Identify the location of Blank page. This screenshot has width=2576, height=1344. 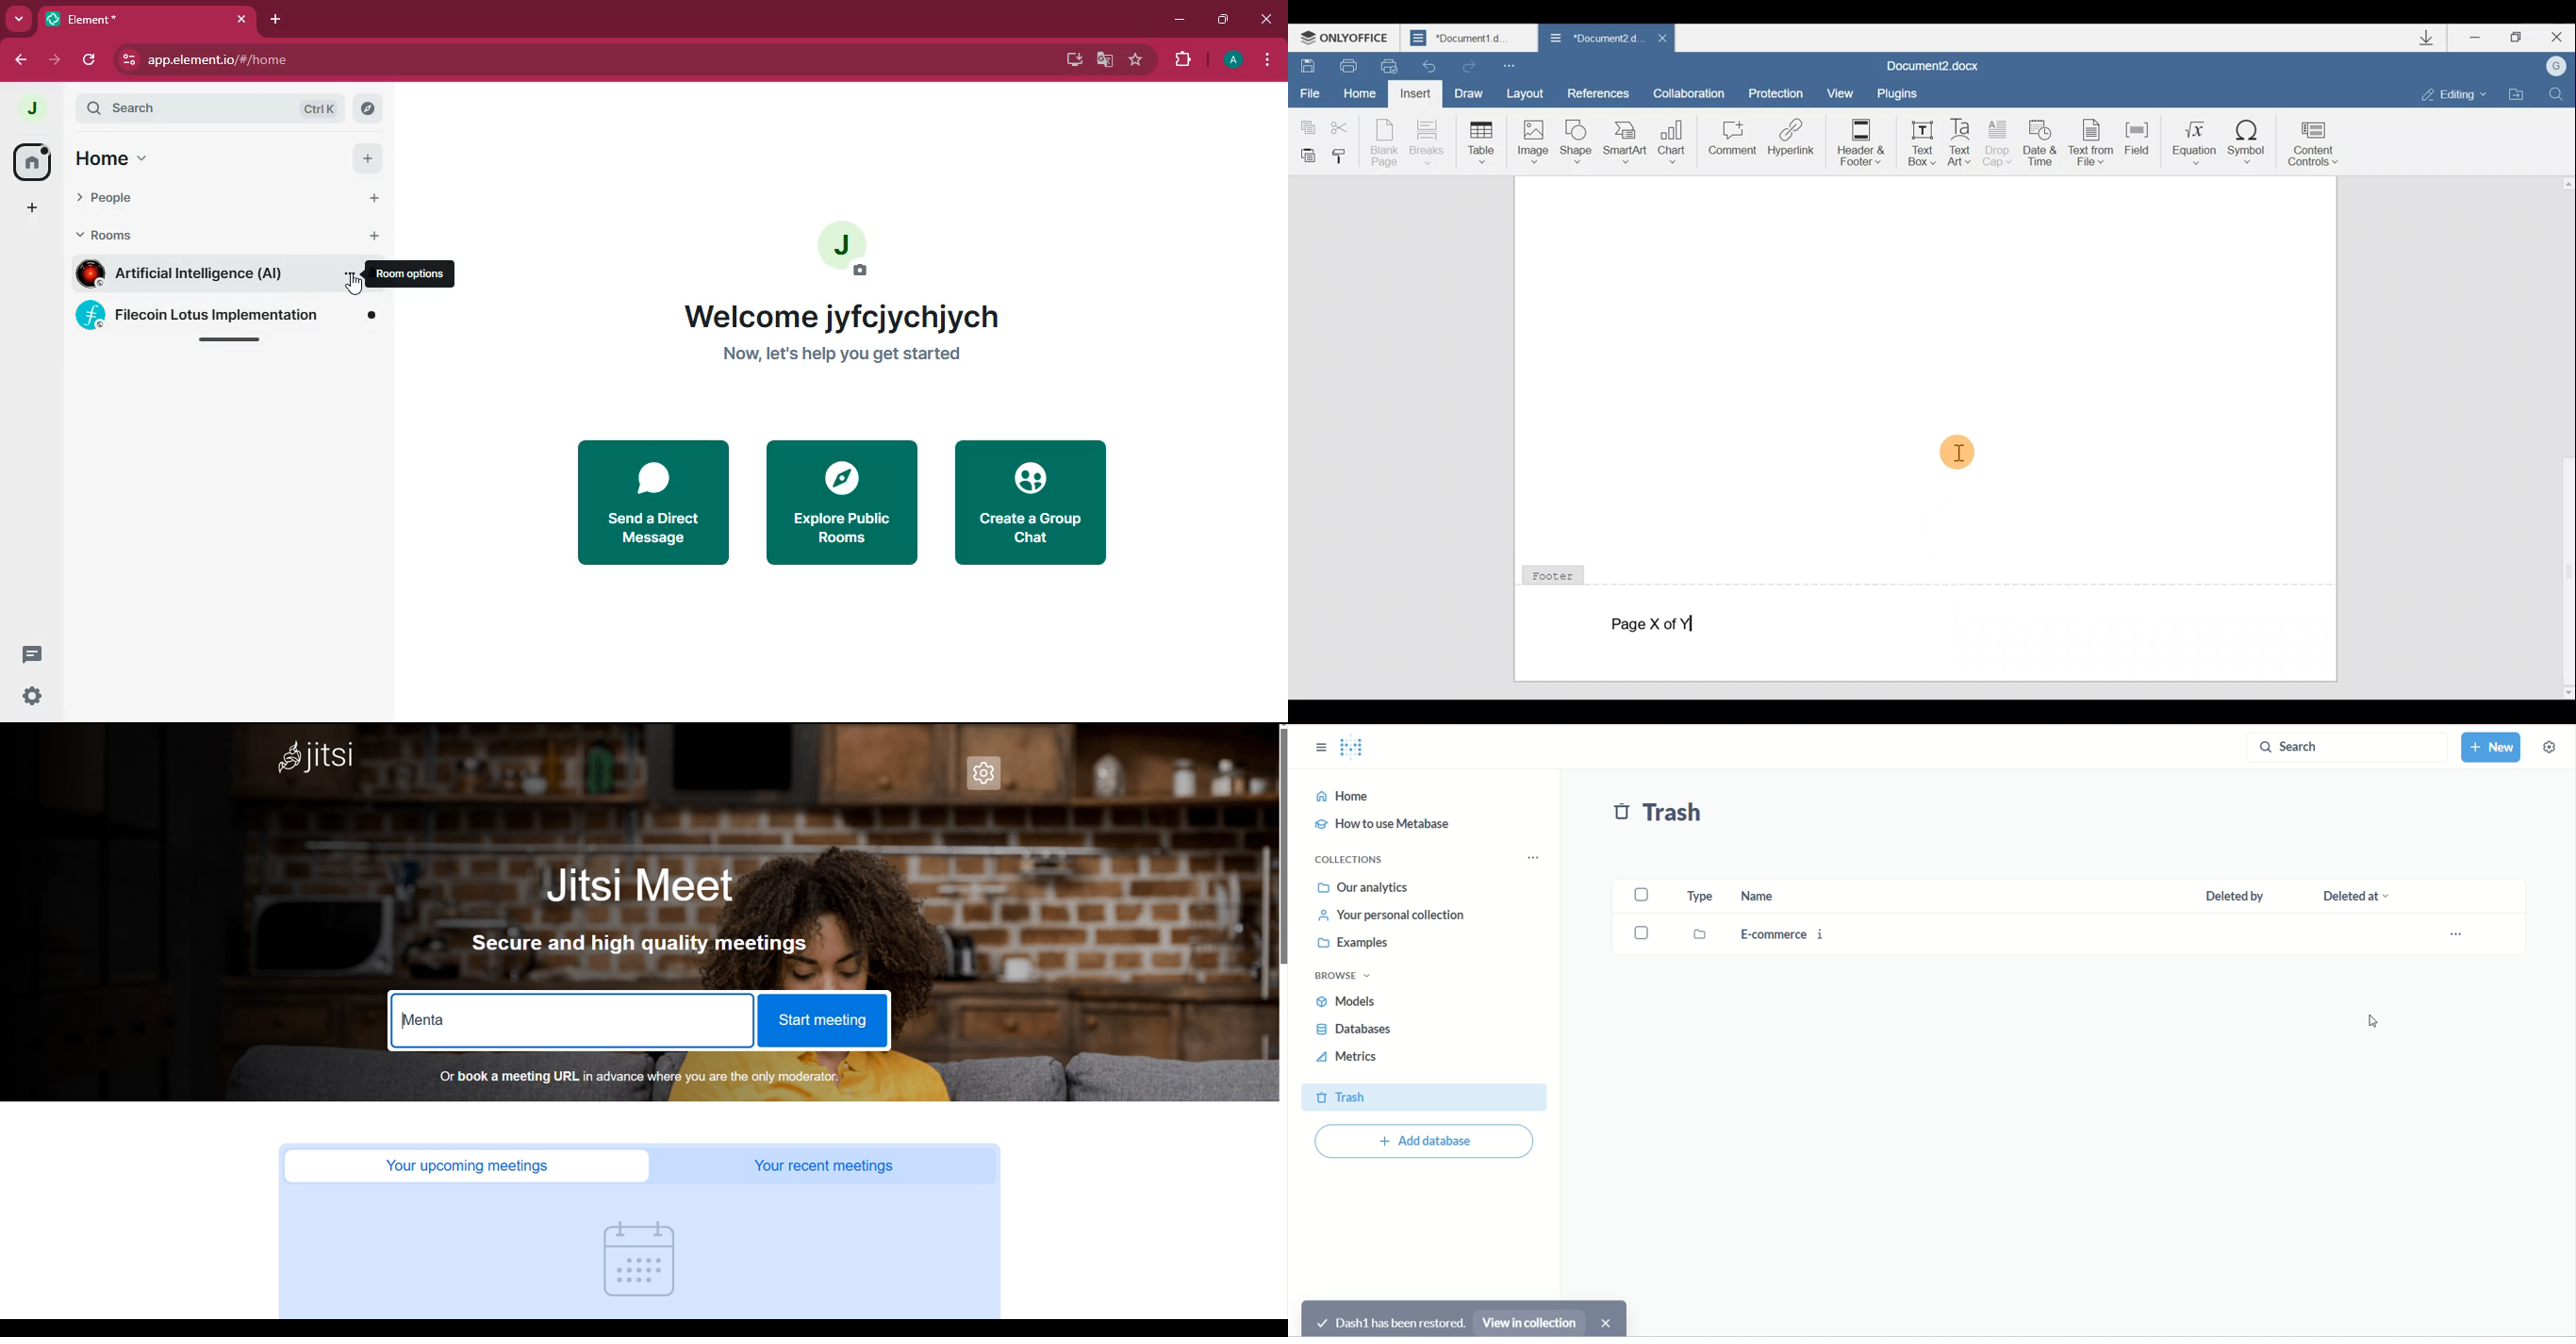
(1386, 141).